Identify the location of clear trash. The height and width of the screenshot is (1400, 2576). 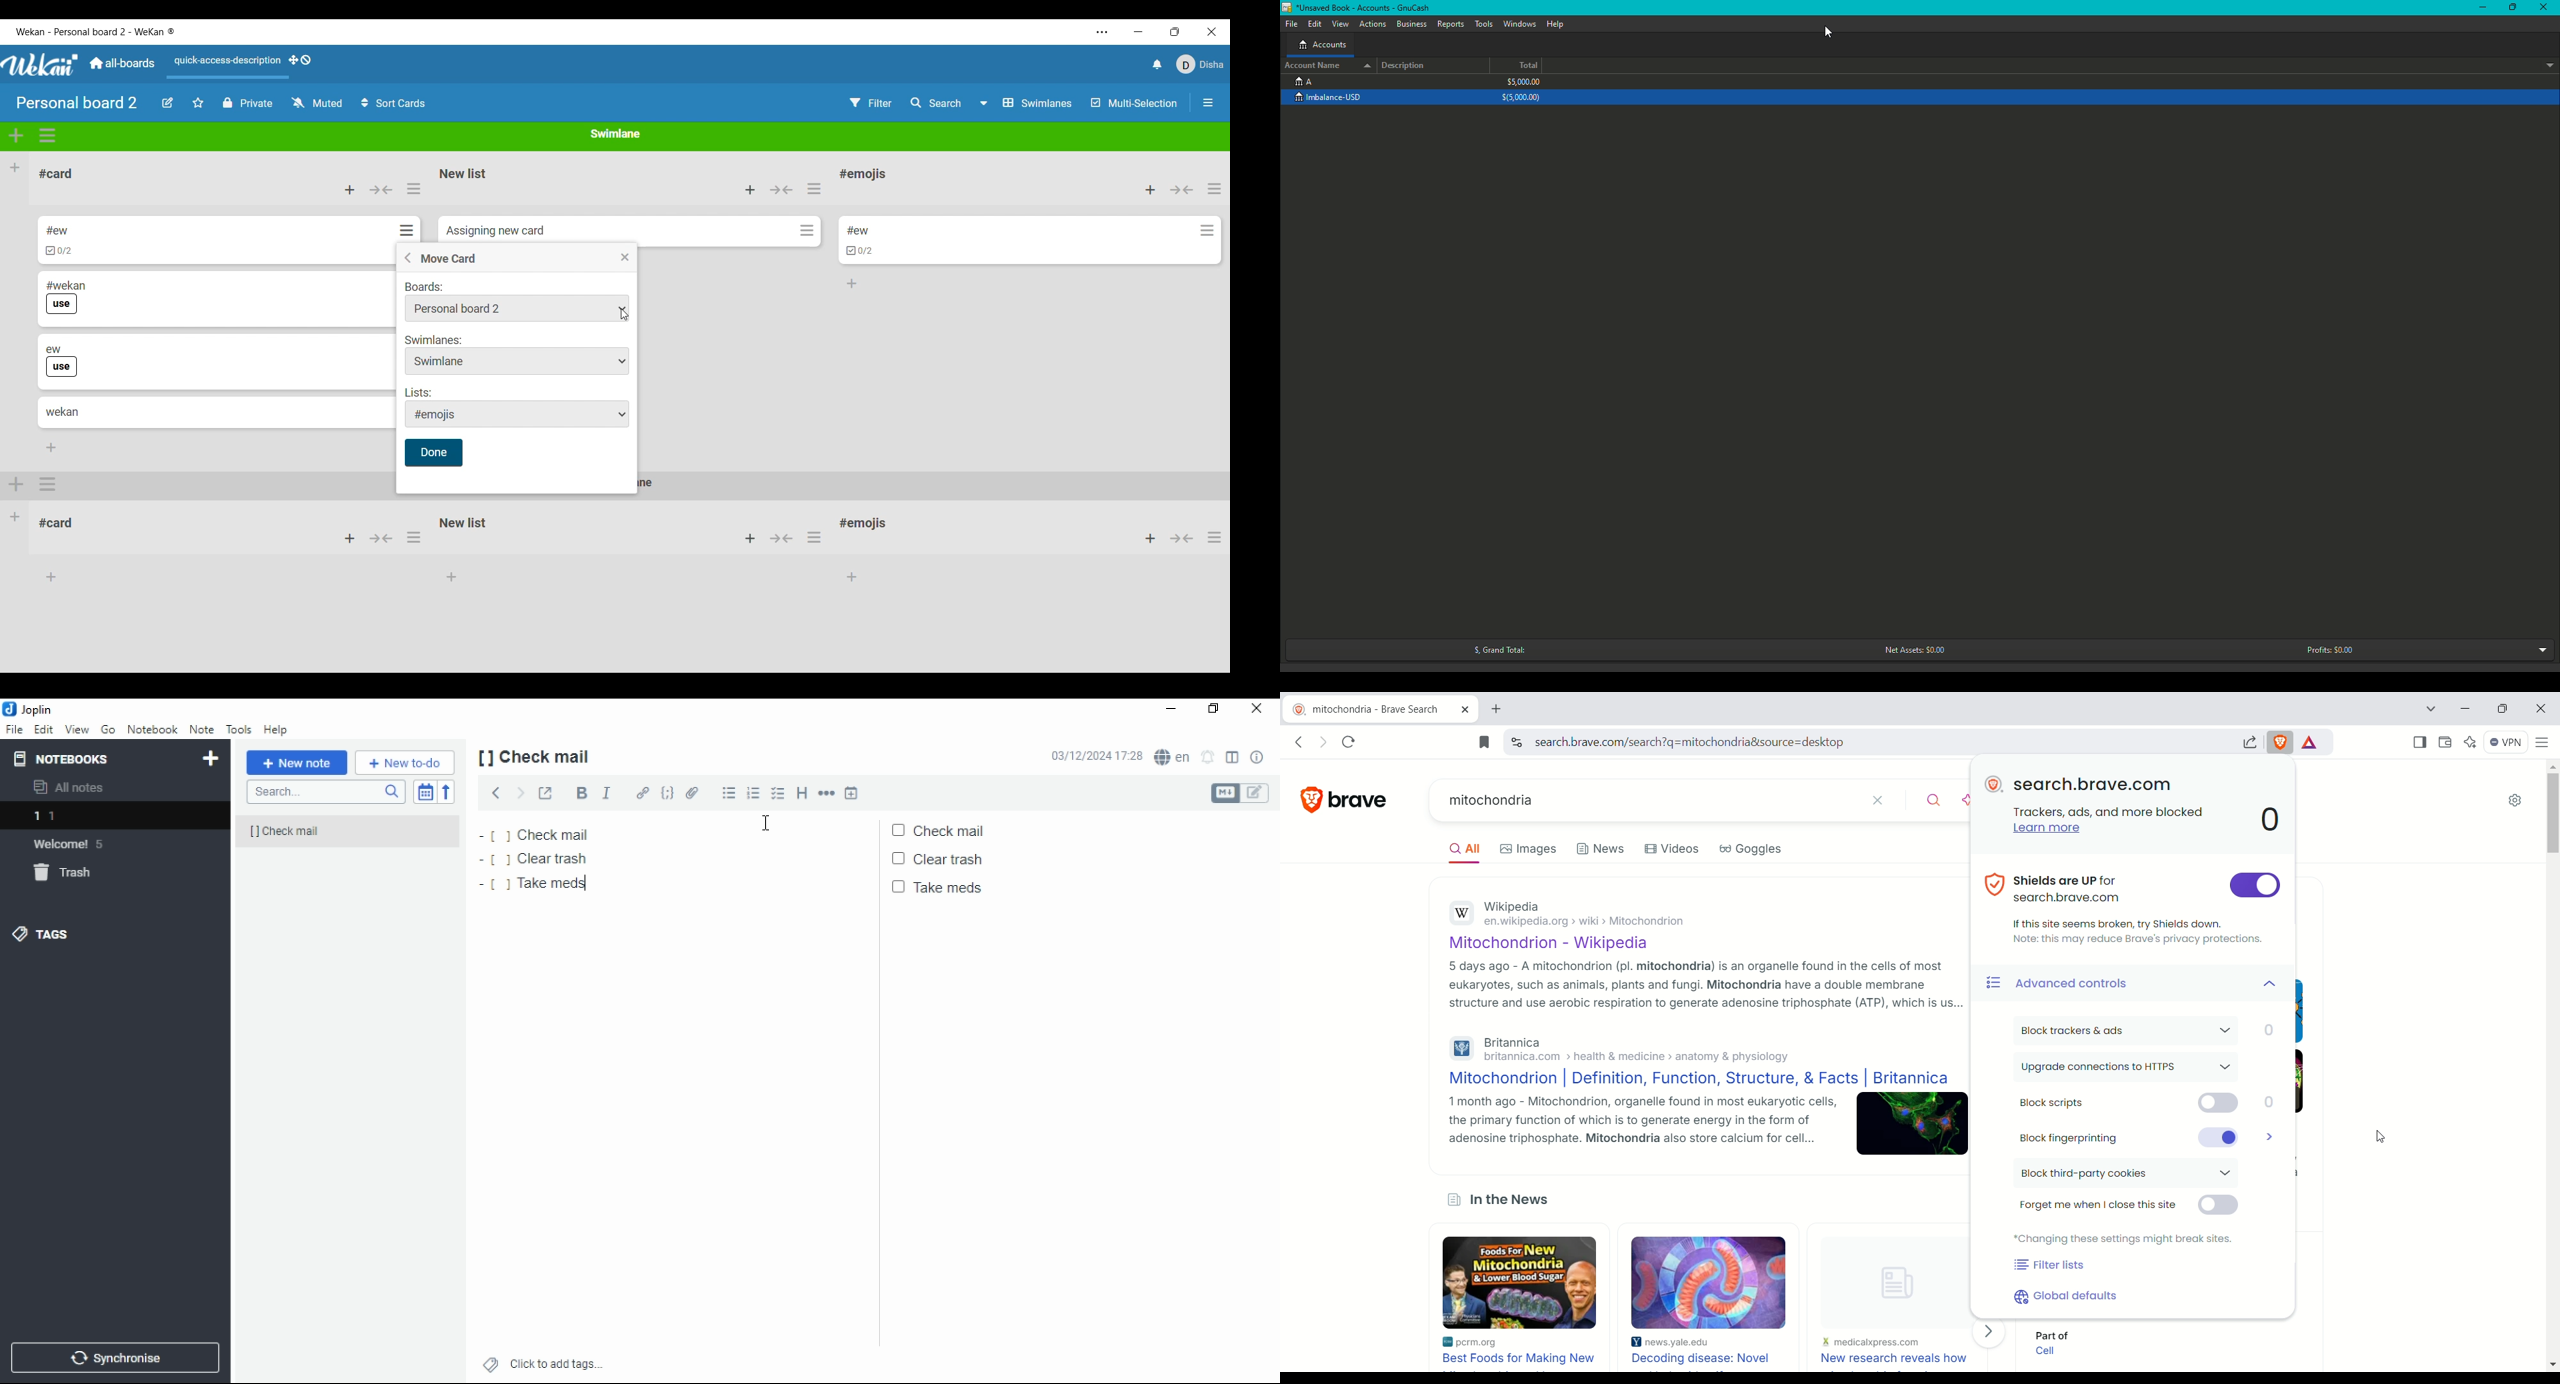
(948, 857).